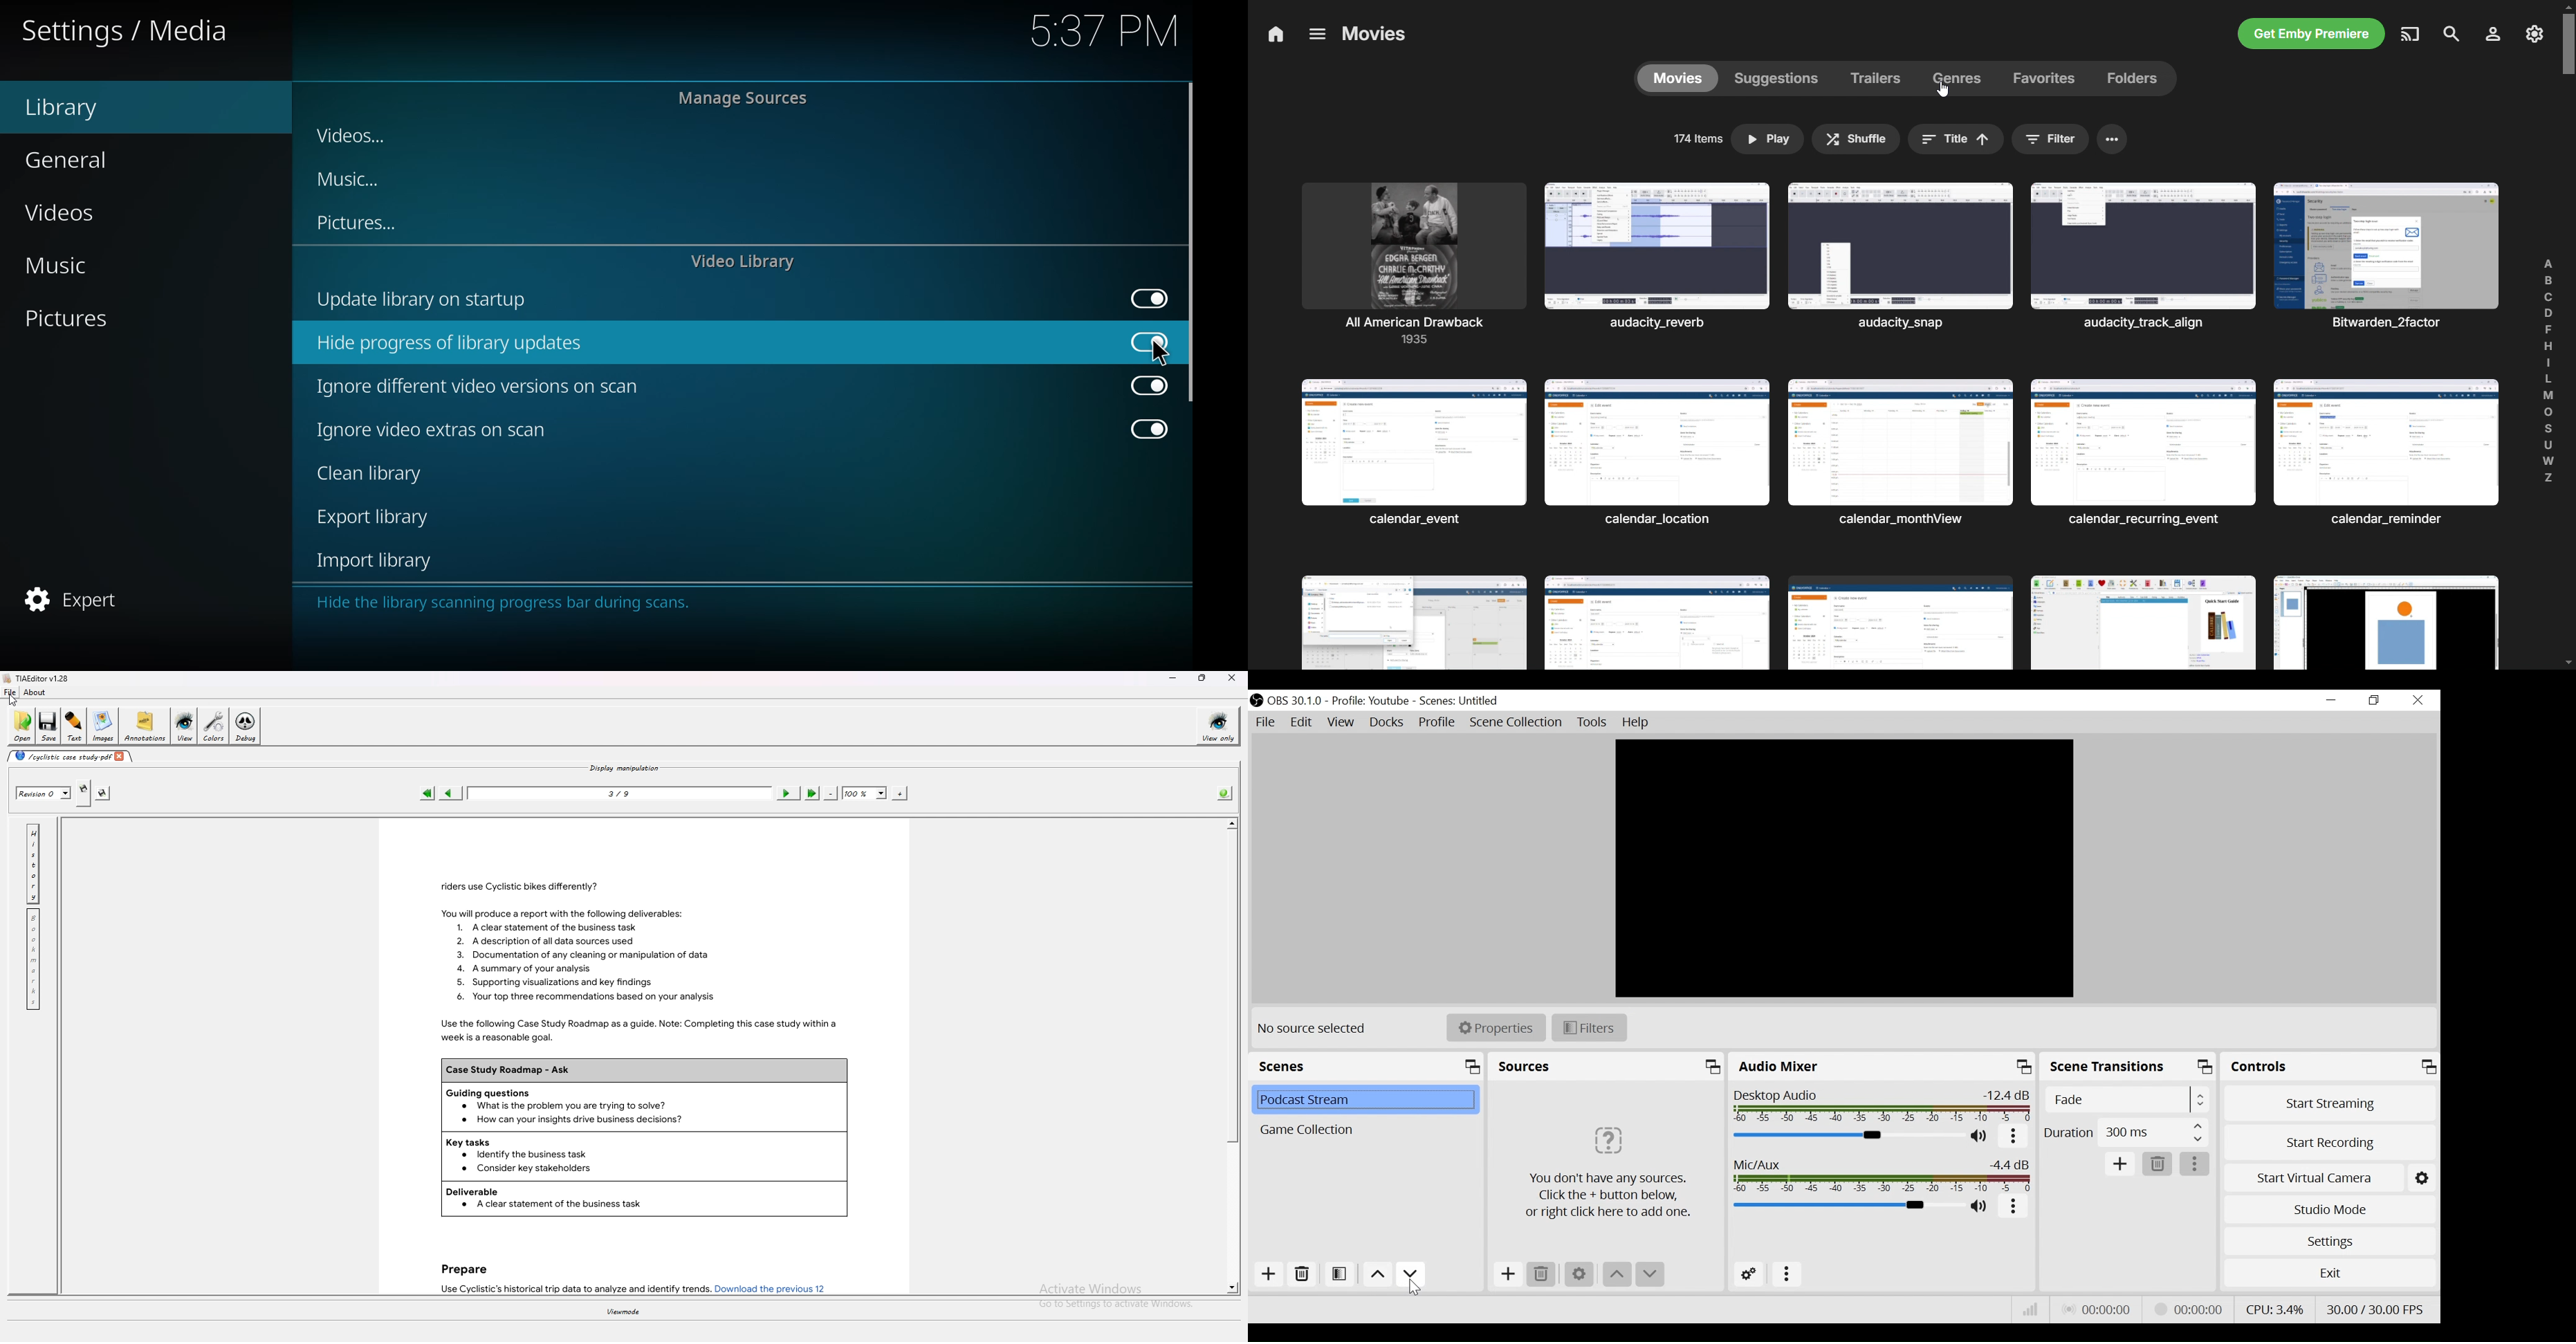 The height and width of the screenshot is (1344, 2576). What do you see at coordinates (2330, 1140) in the screenshot?
I see `Start Recording` at bounding box center [2330, 1140].